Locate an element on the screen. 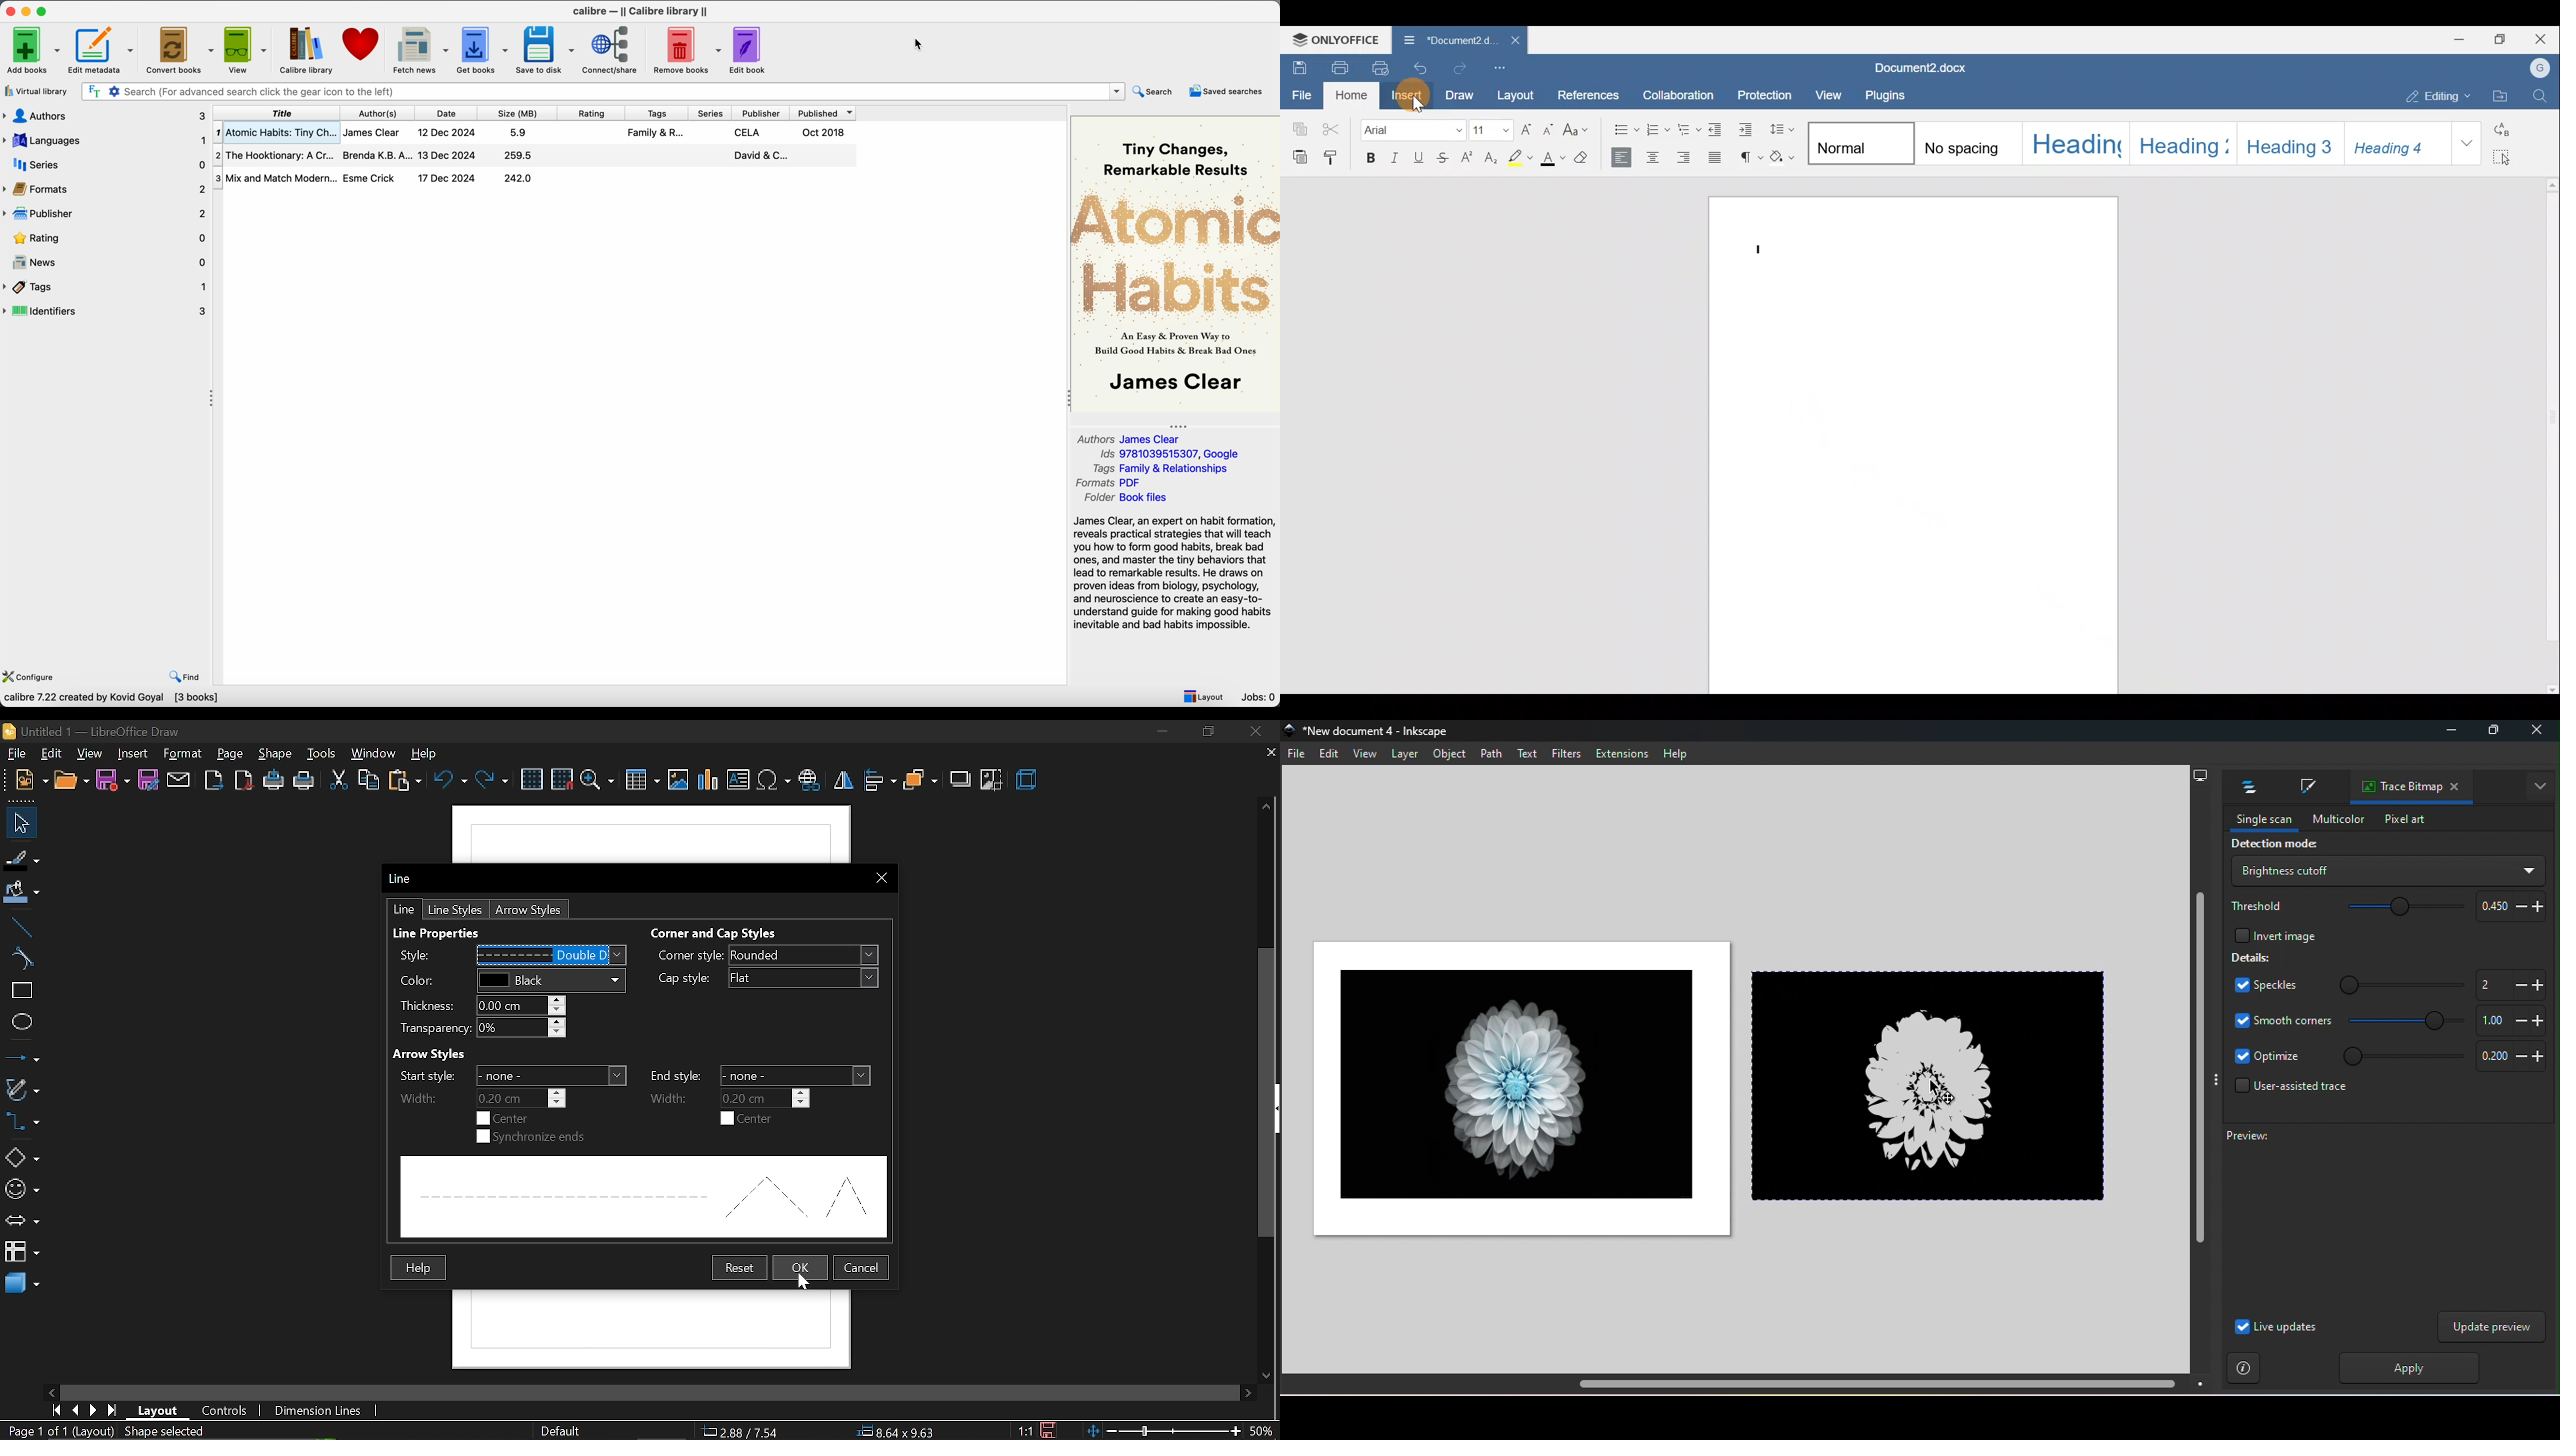 Image resolution: width=2576 pixels, height=1456 pixels. maximize is located at coordinates (42, 10).